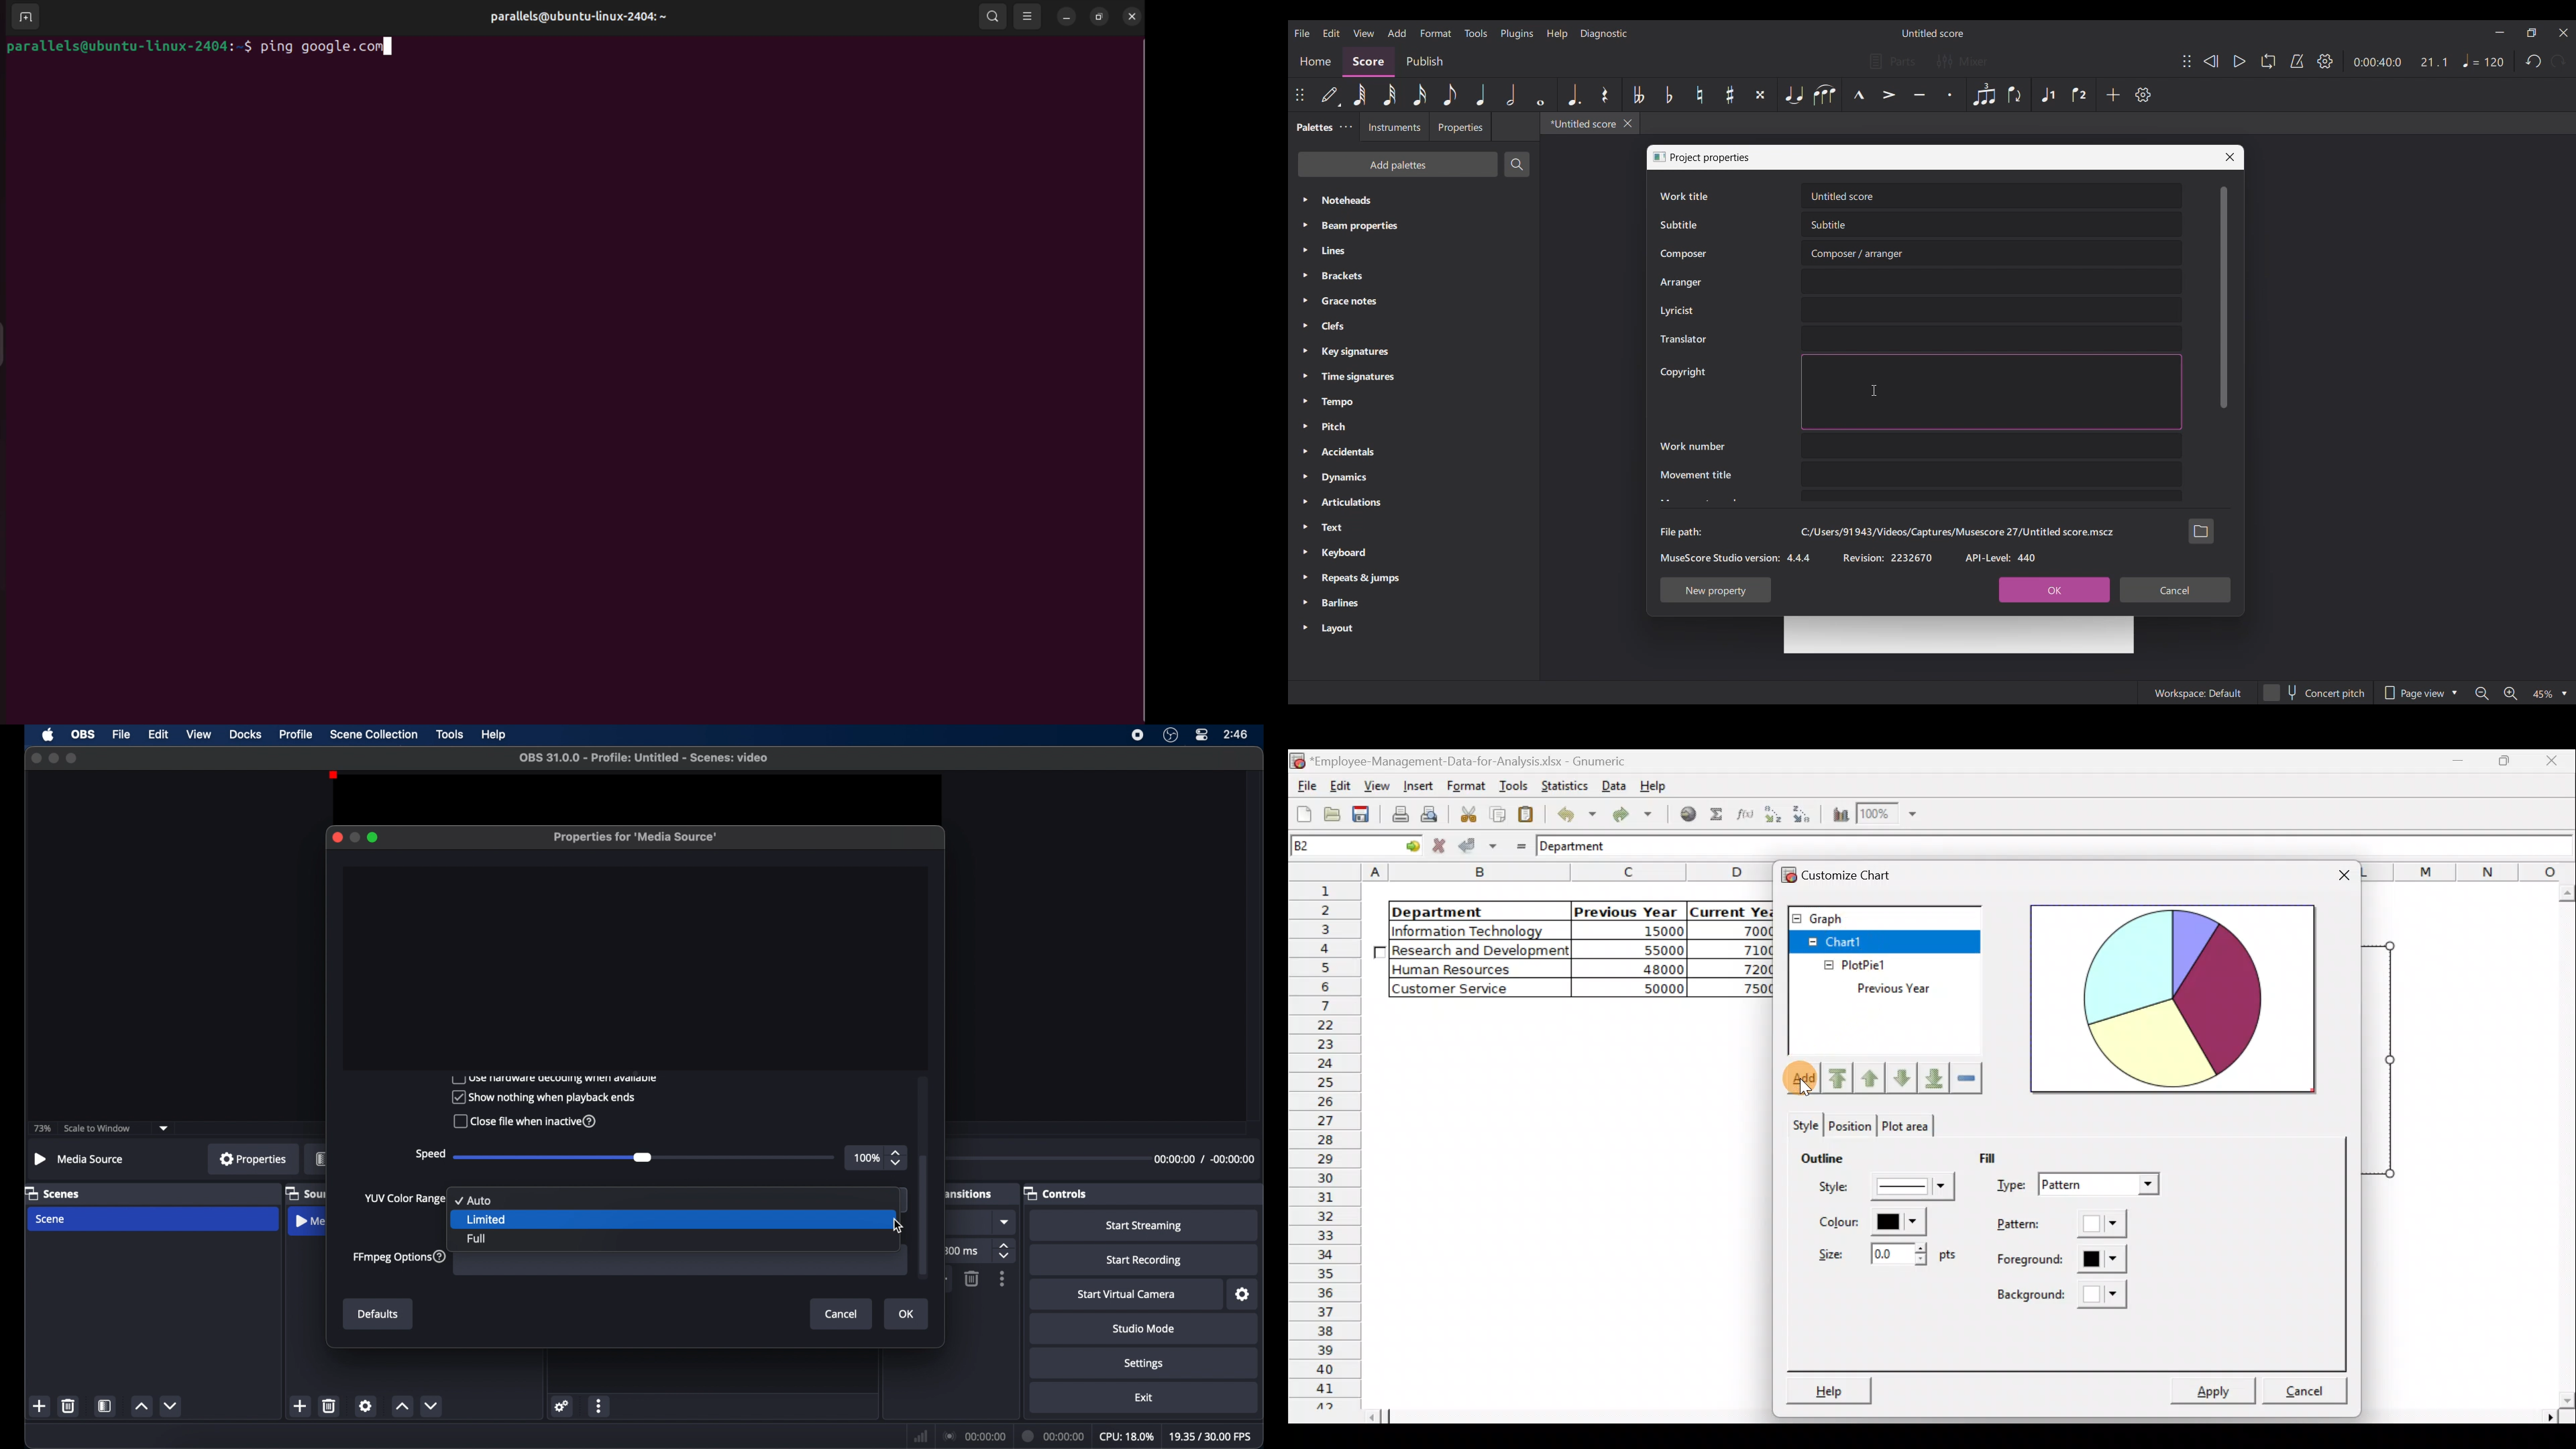 The image size is (2576, 1456). I want to click on Toggle double sharp, so click(1760, 95).